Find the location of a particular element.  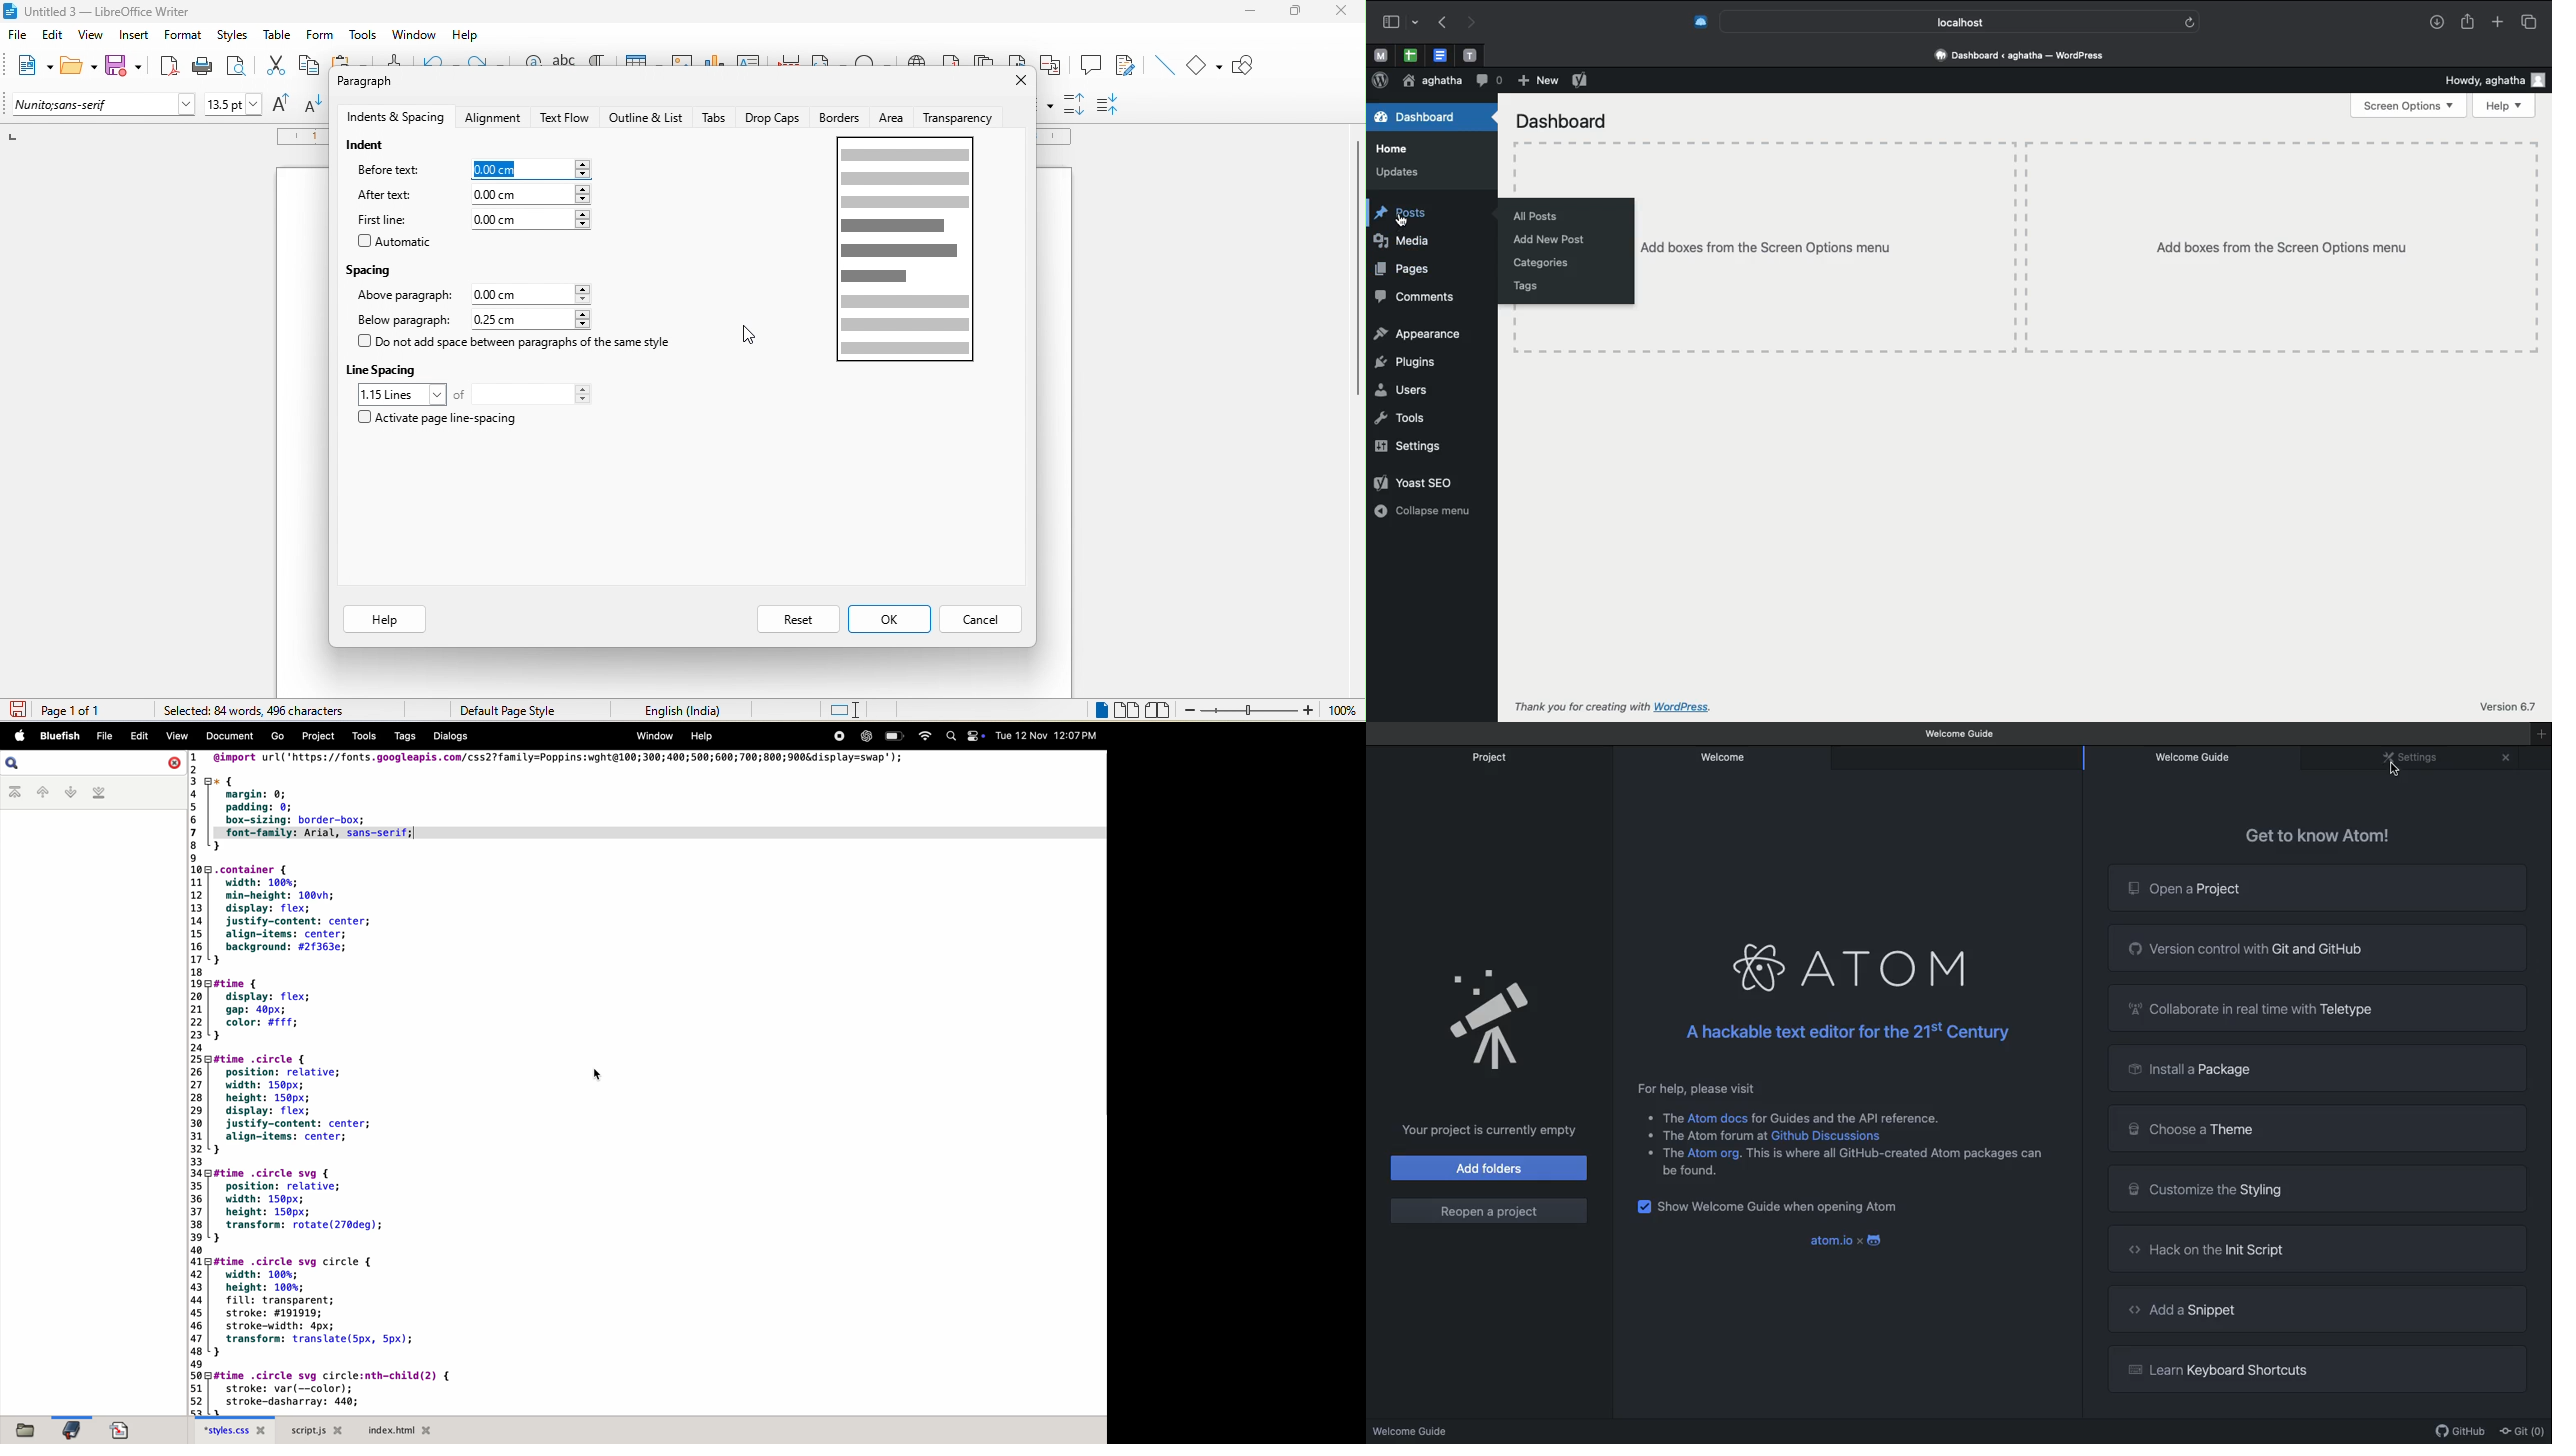

Plugins is located at coordinates (1402, 362).